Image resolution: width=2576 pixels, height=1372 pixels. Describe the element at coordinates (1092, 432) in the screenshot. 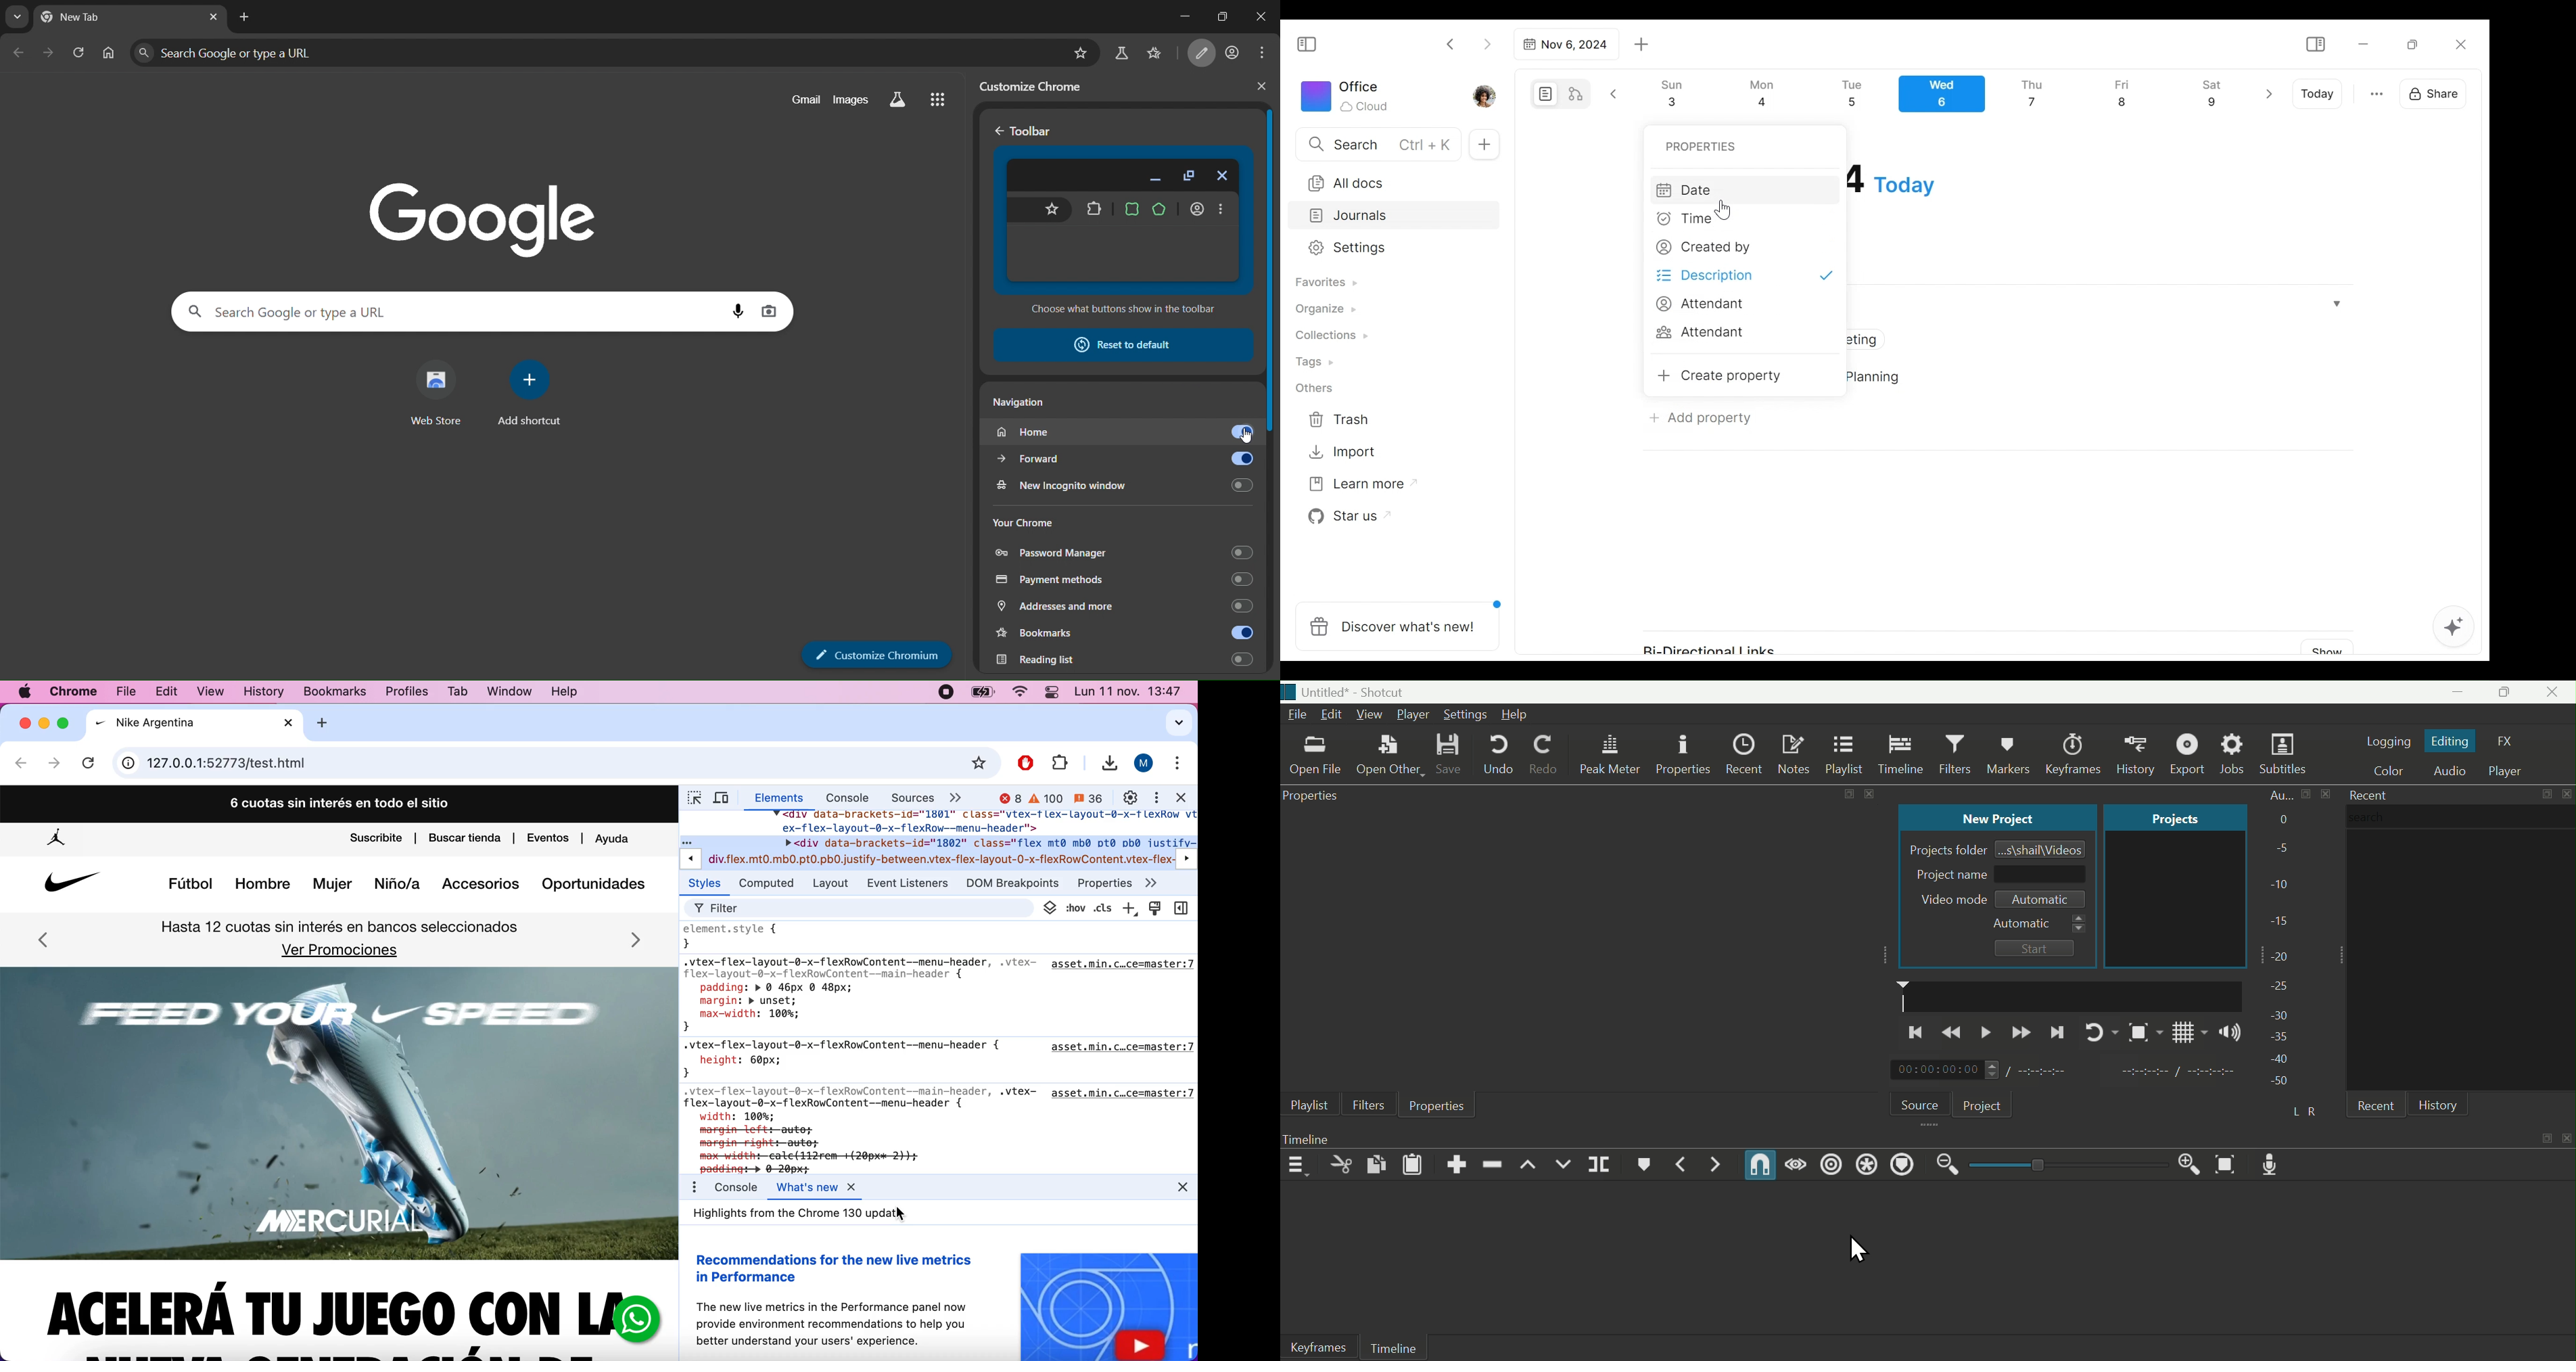

I see `home` at that location.